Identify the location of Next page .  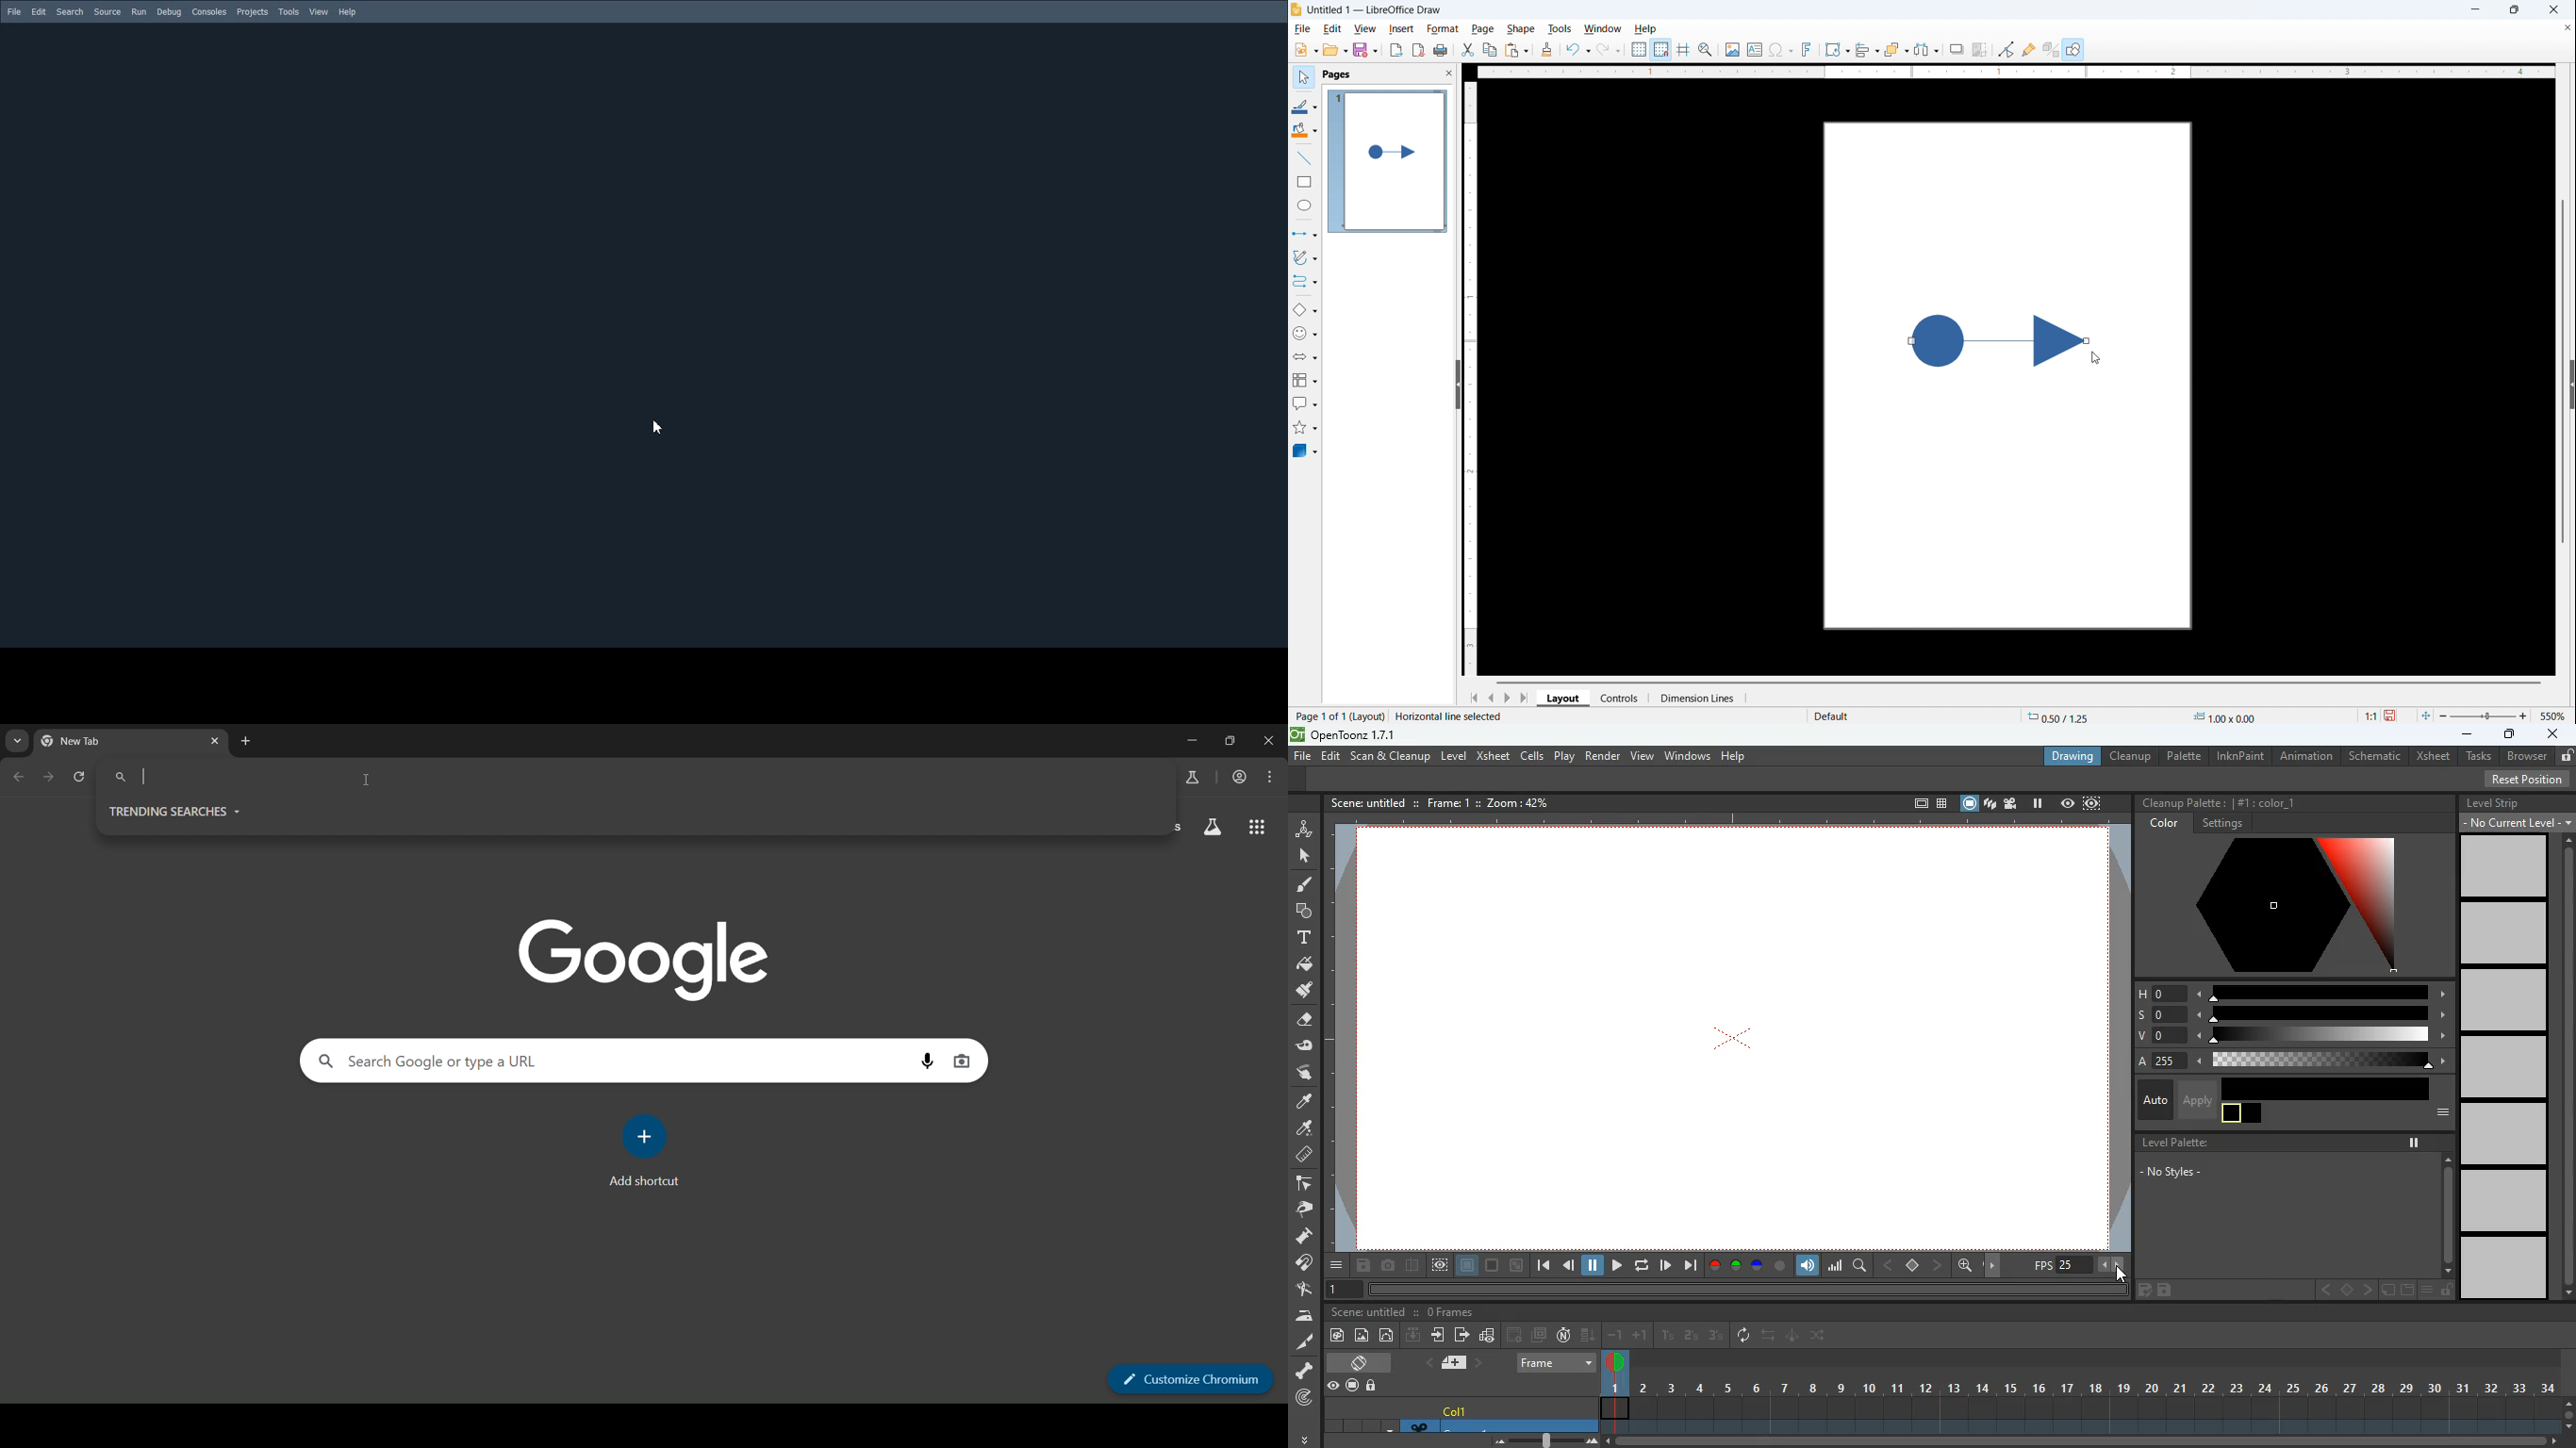
(1507, 698).